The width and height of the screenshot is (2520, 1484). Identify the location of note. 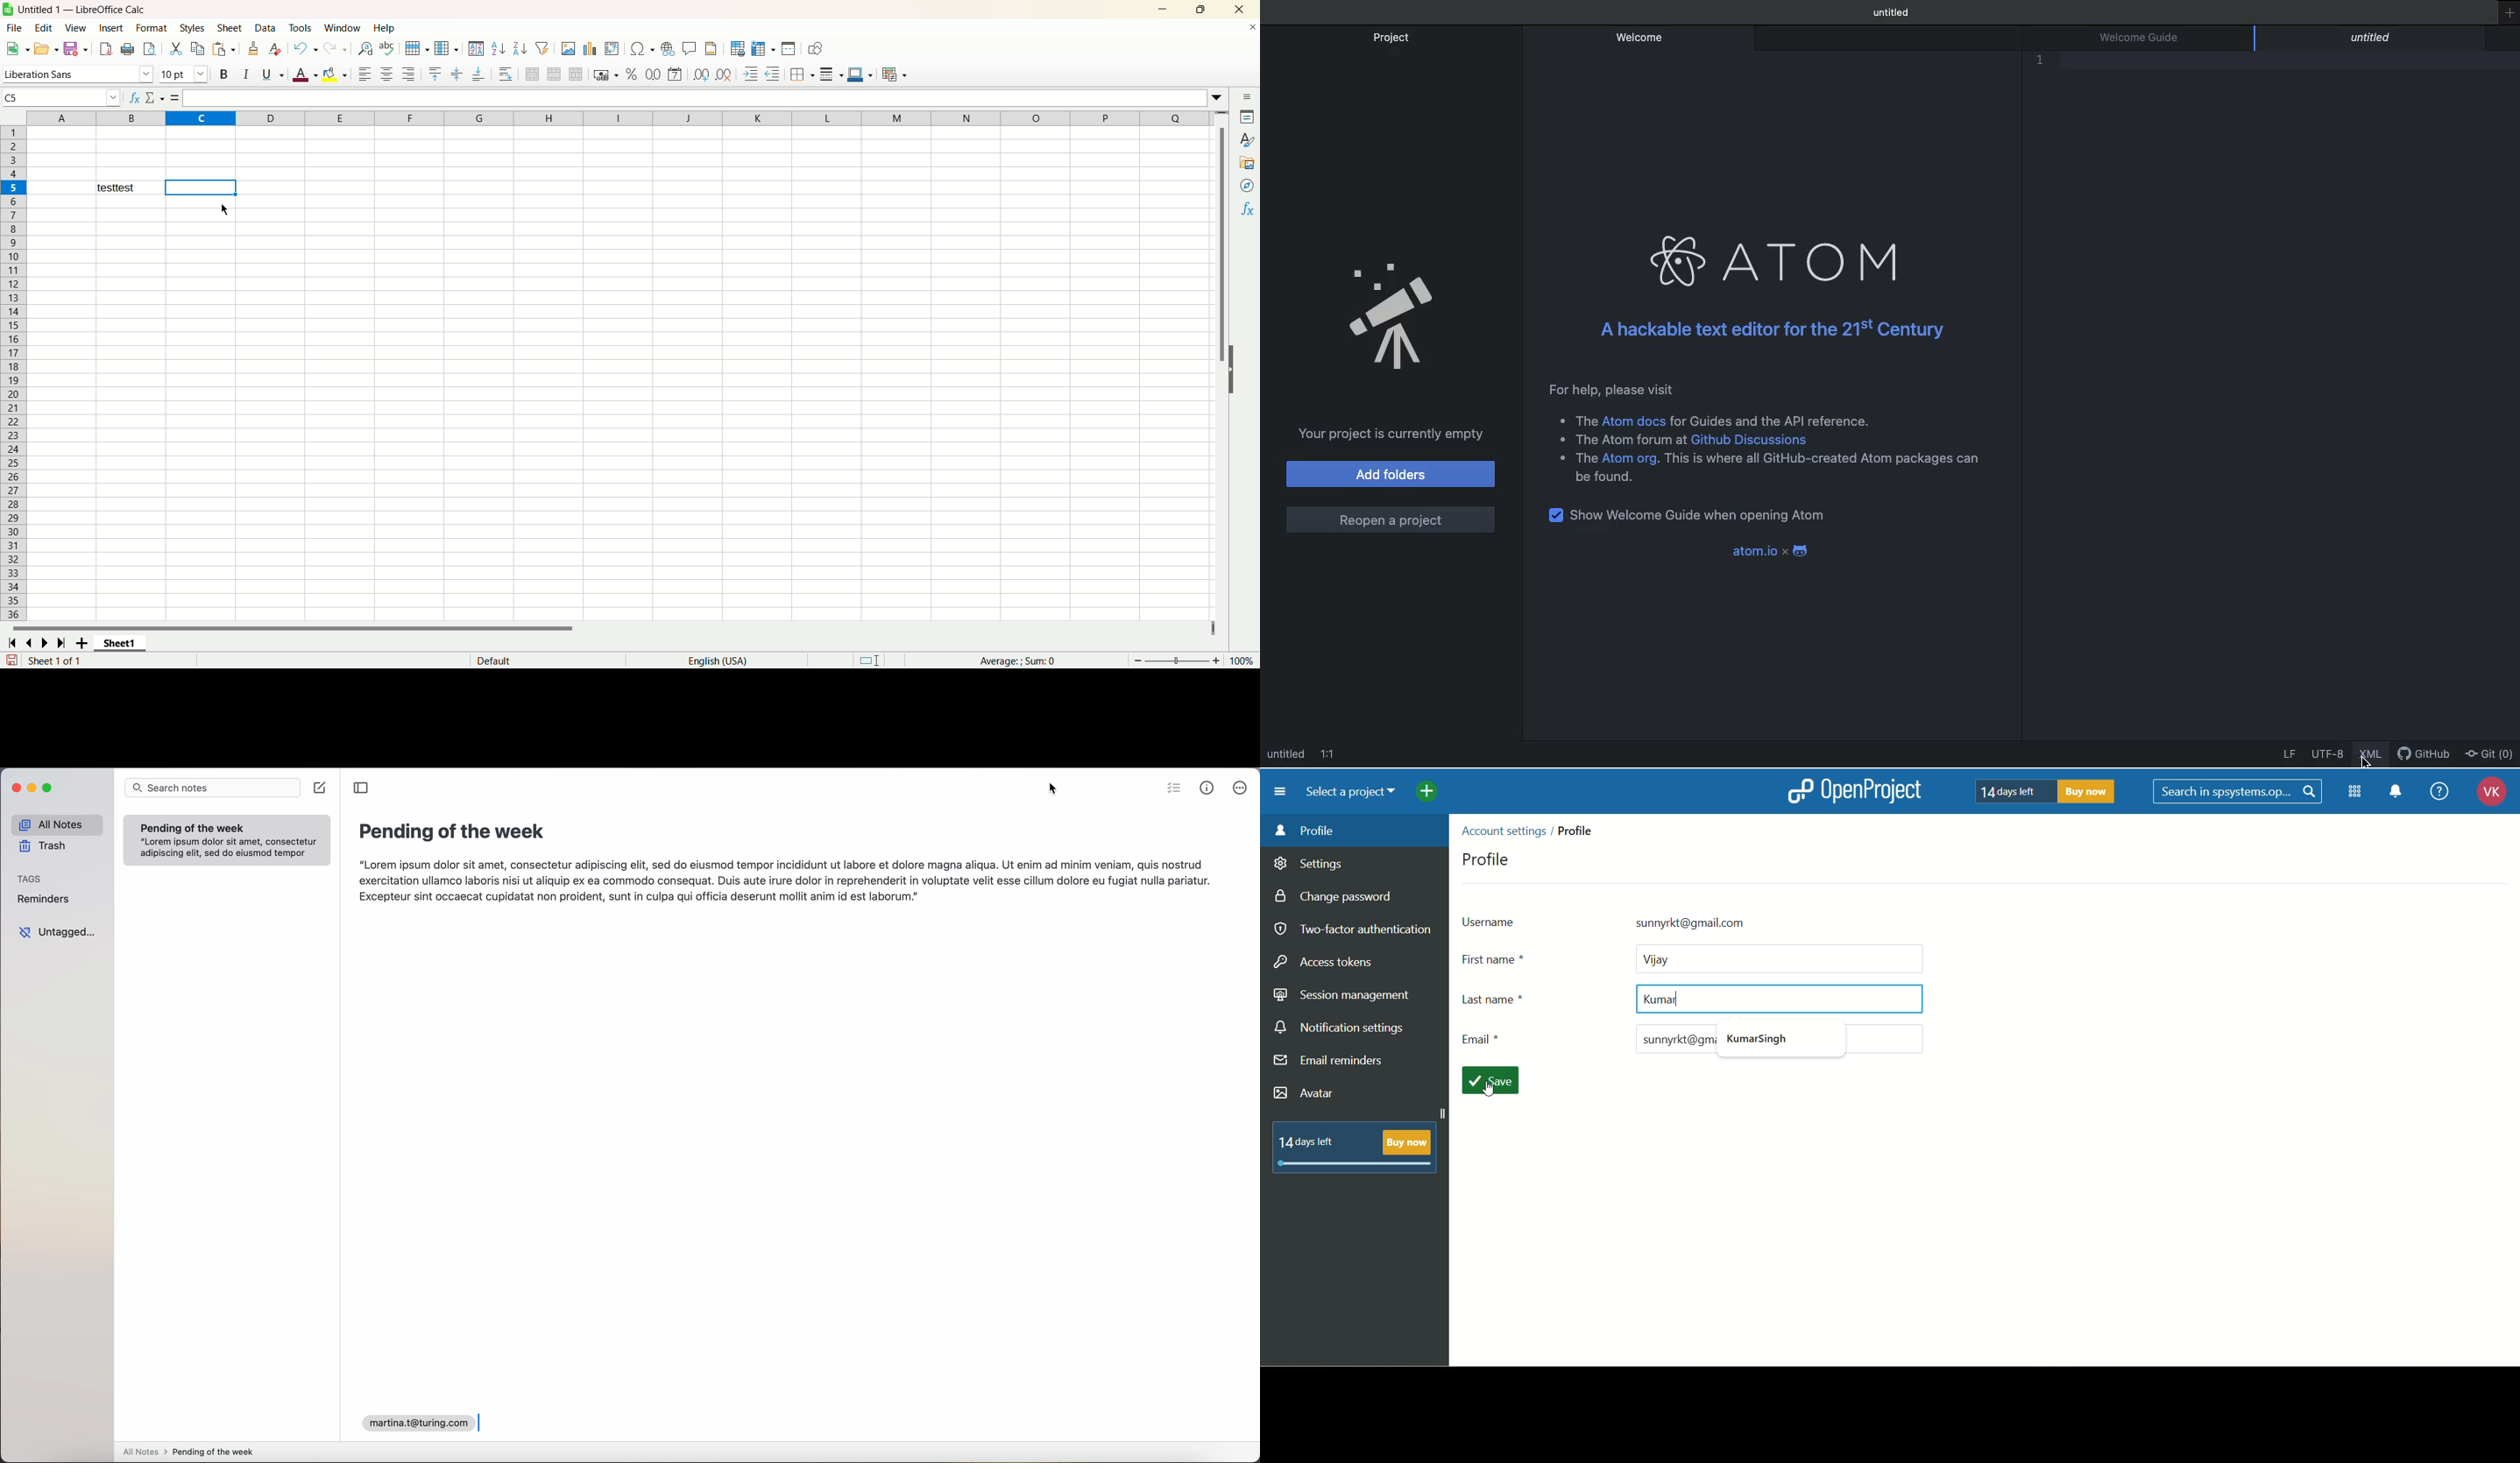
(227, 840).